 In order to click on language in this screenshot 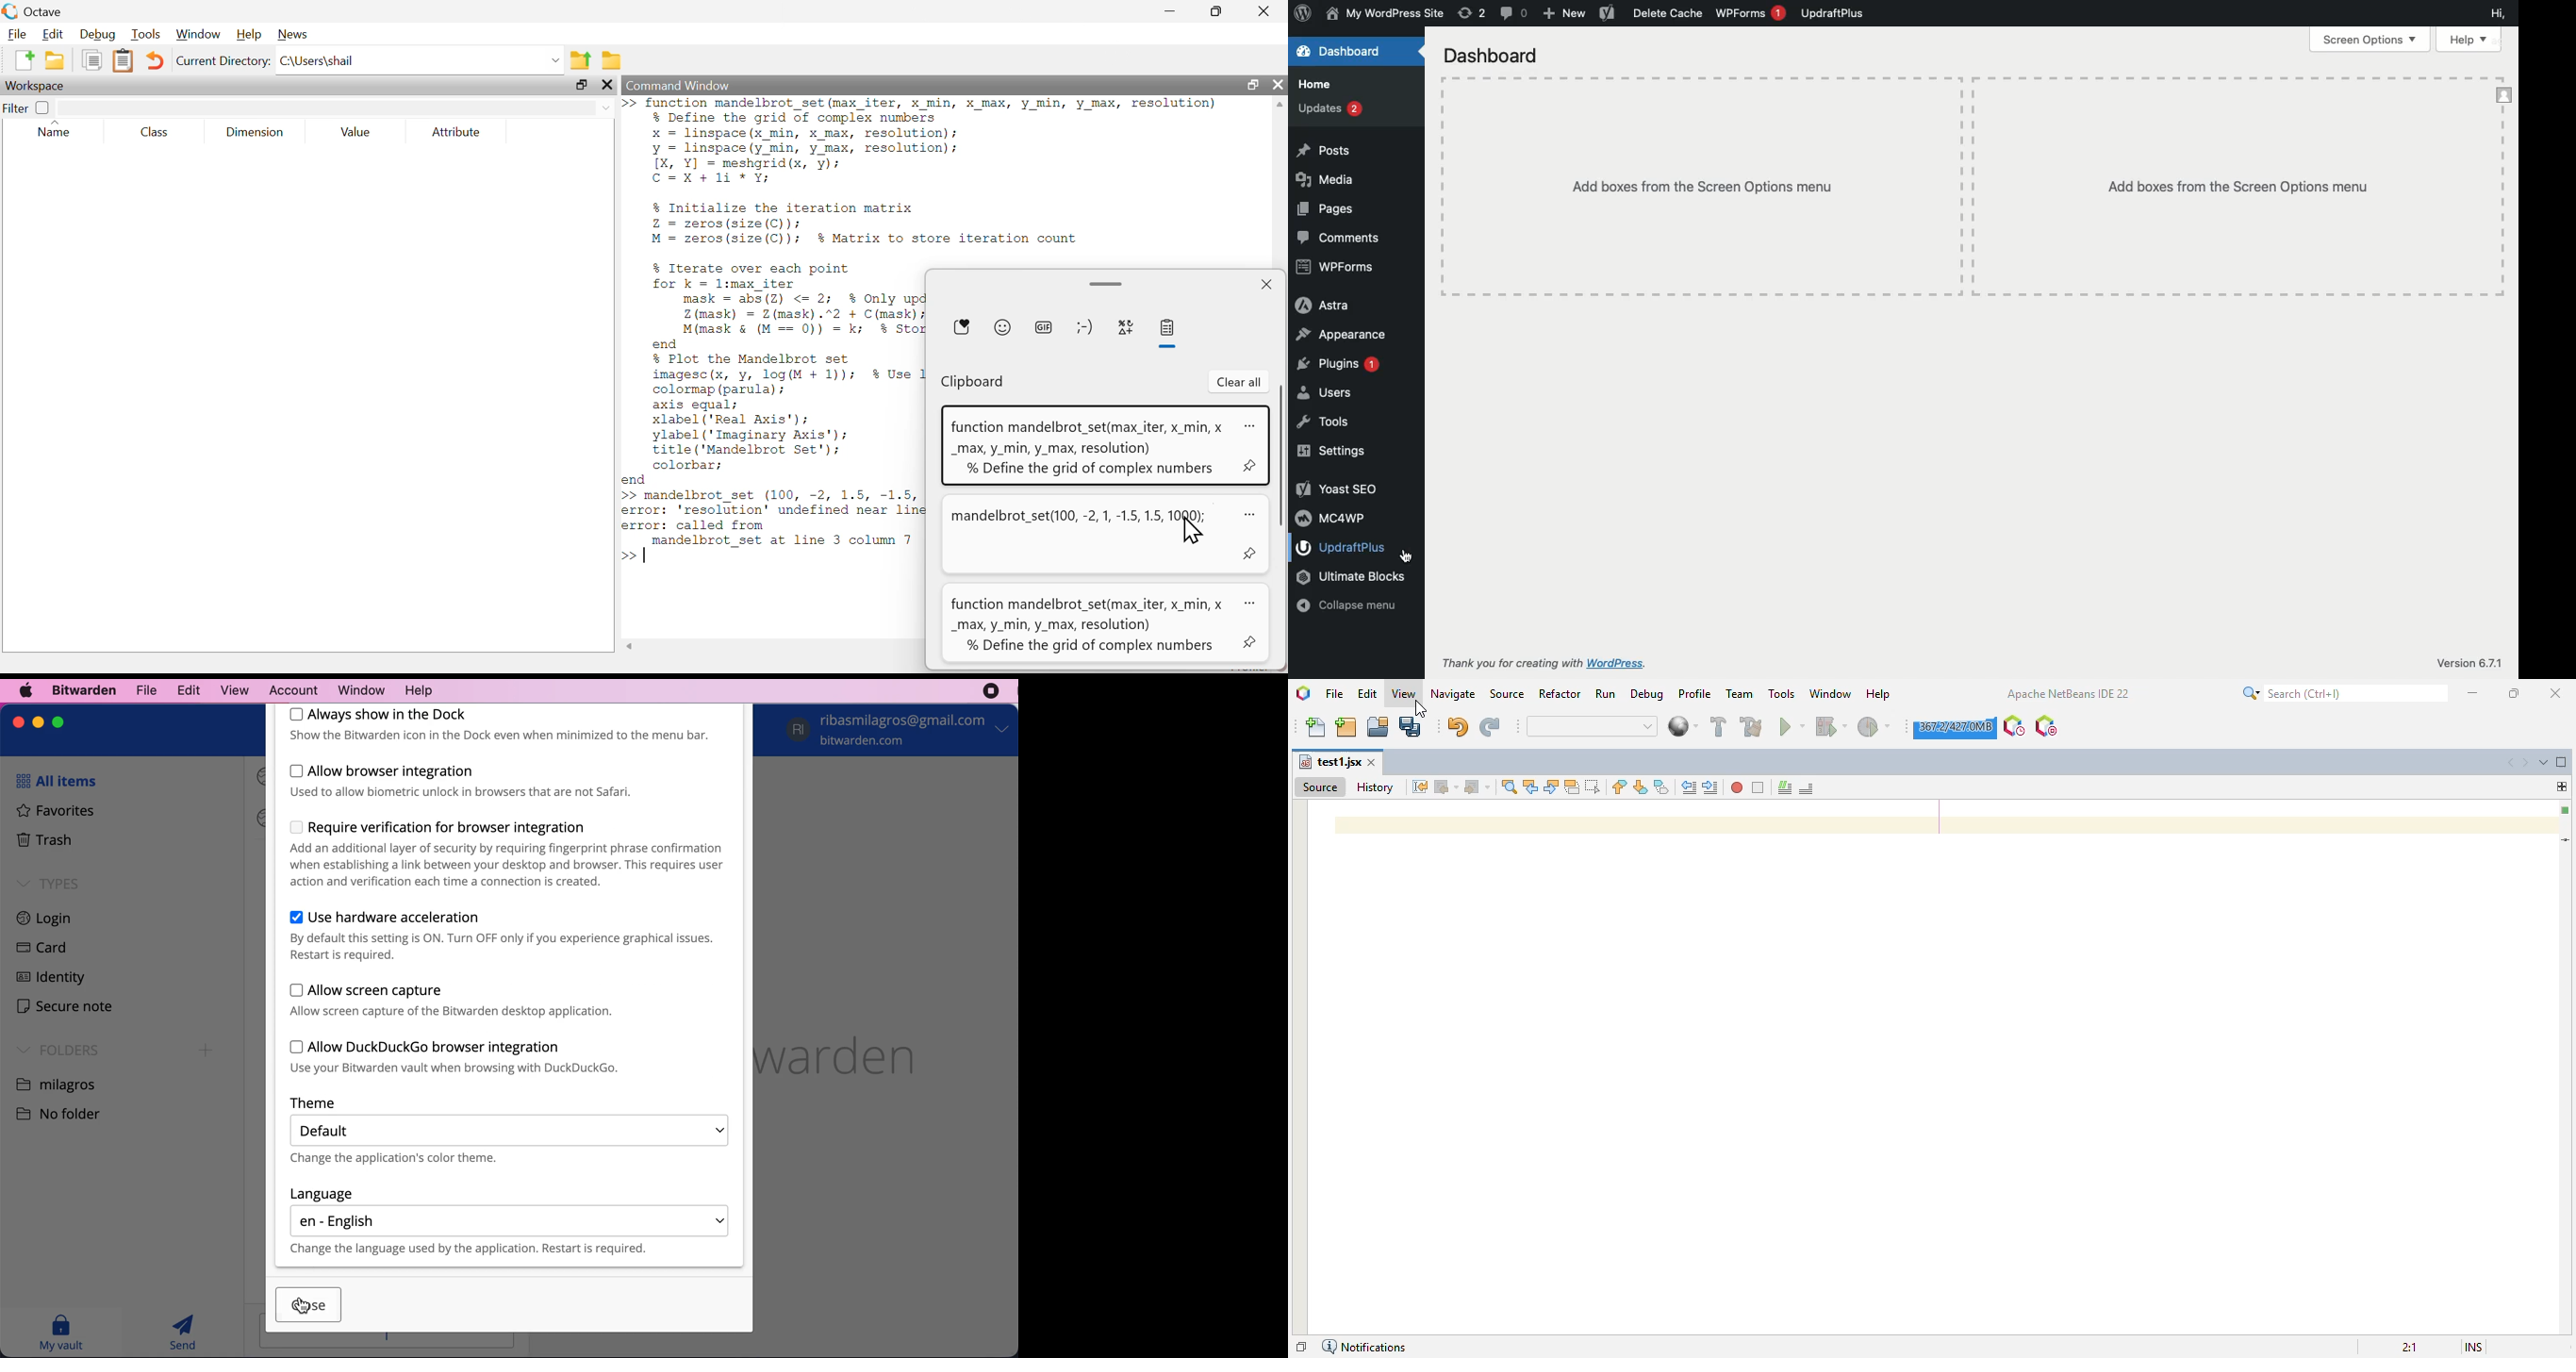, I will do `click(322, 1194)`.